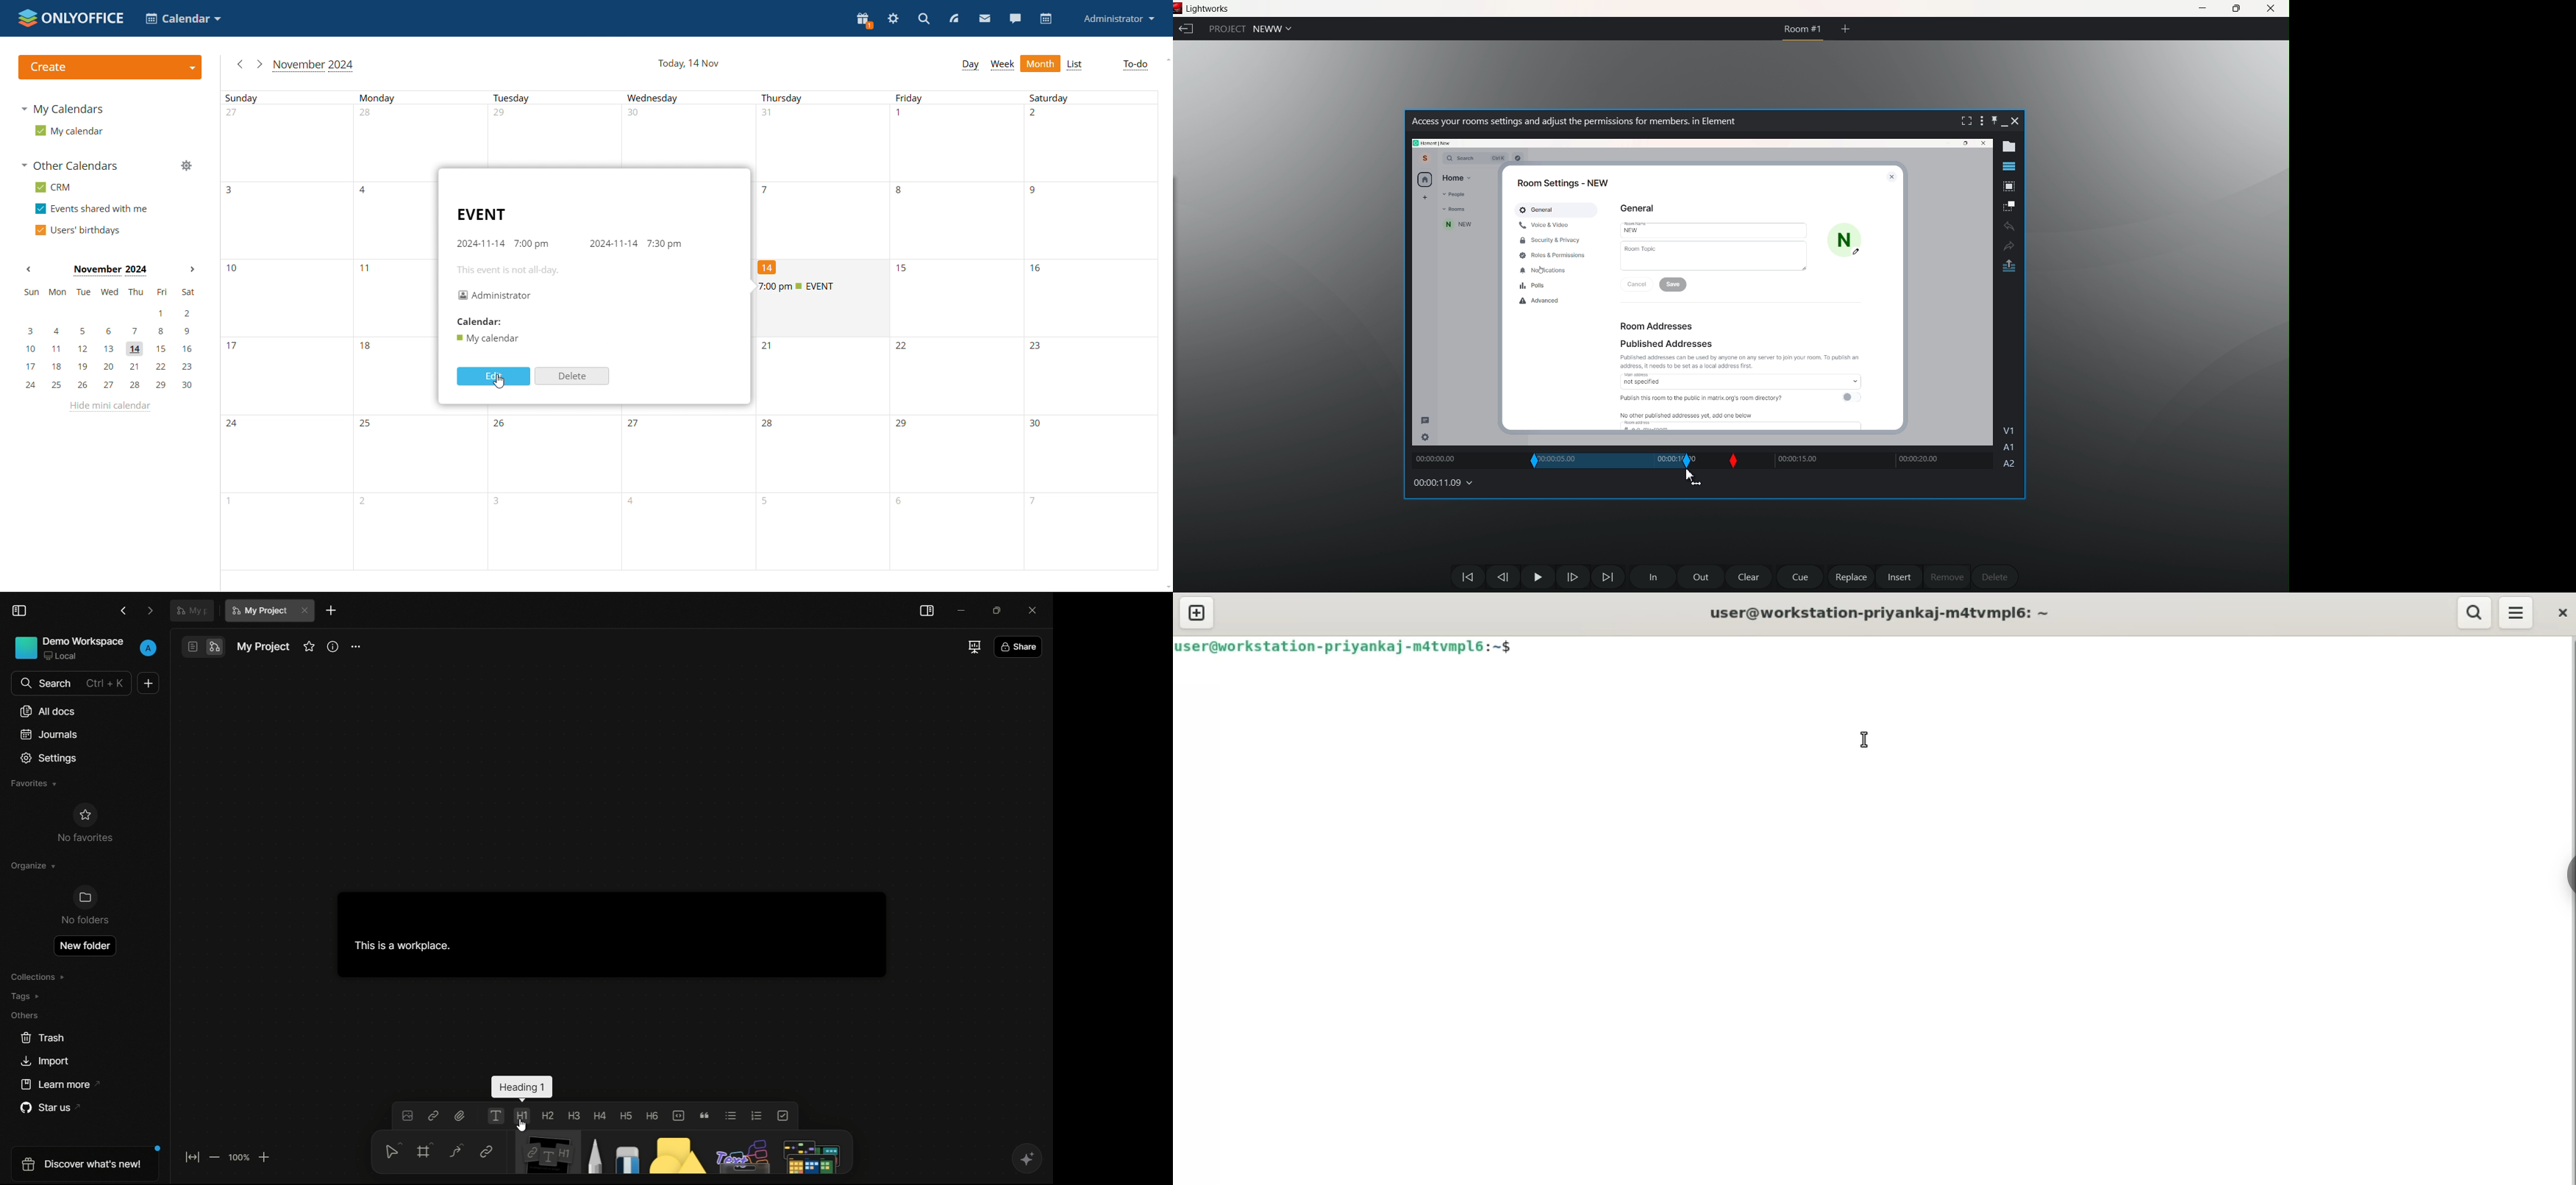 Image resolution: width=2576 pixels, height=1204 pixels. Describe the element at coordinates (1442, 483) in the screenshot. I see `00:00:11.09 (timecodes and reels)` at that location.